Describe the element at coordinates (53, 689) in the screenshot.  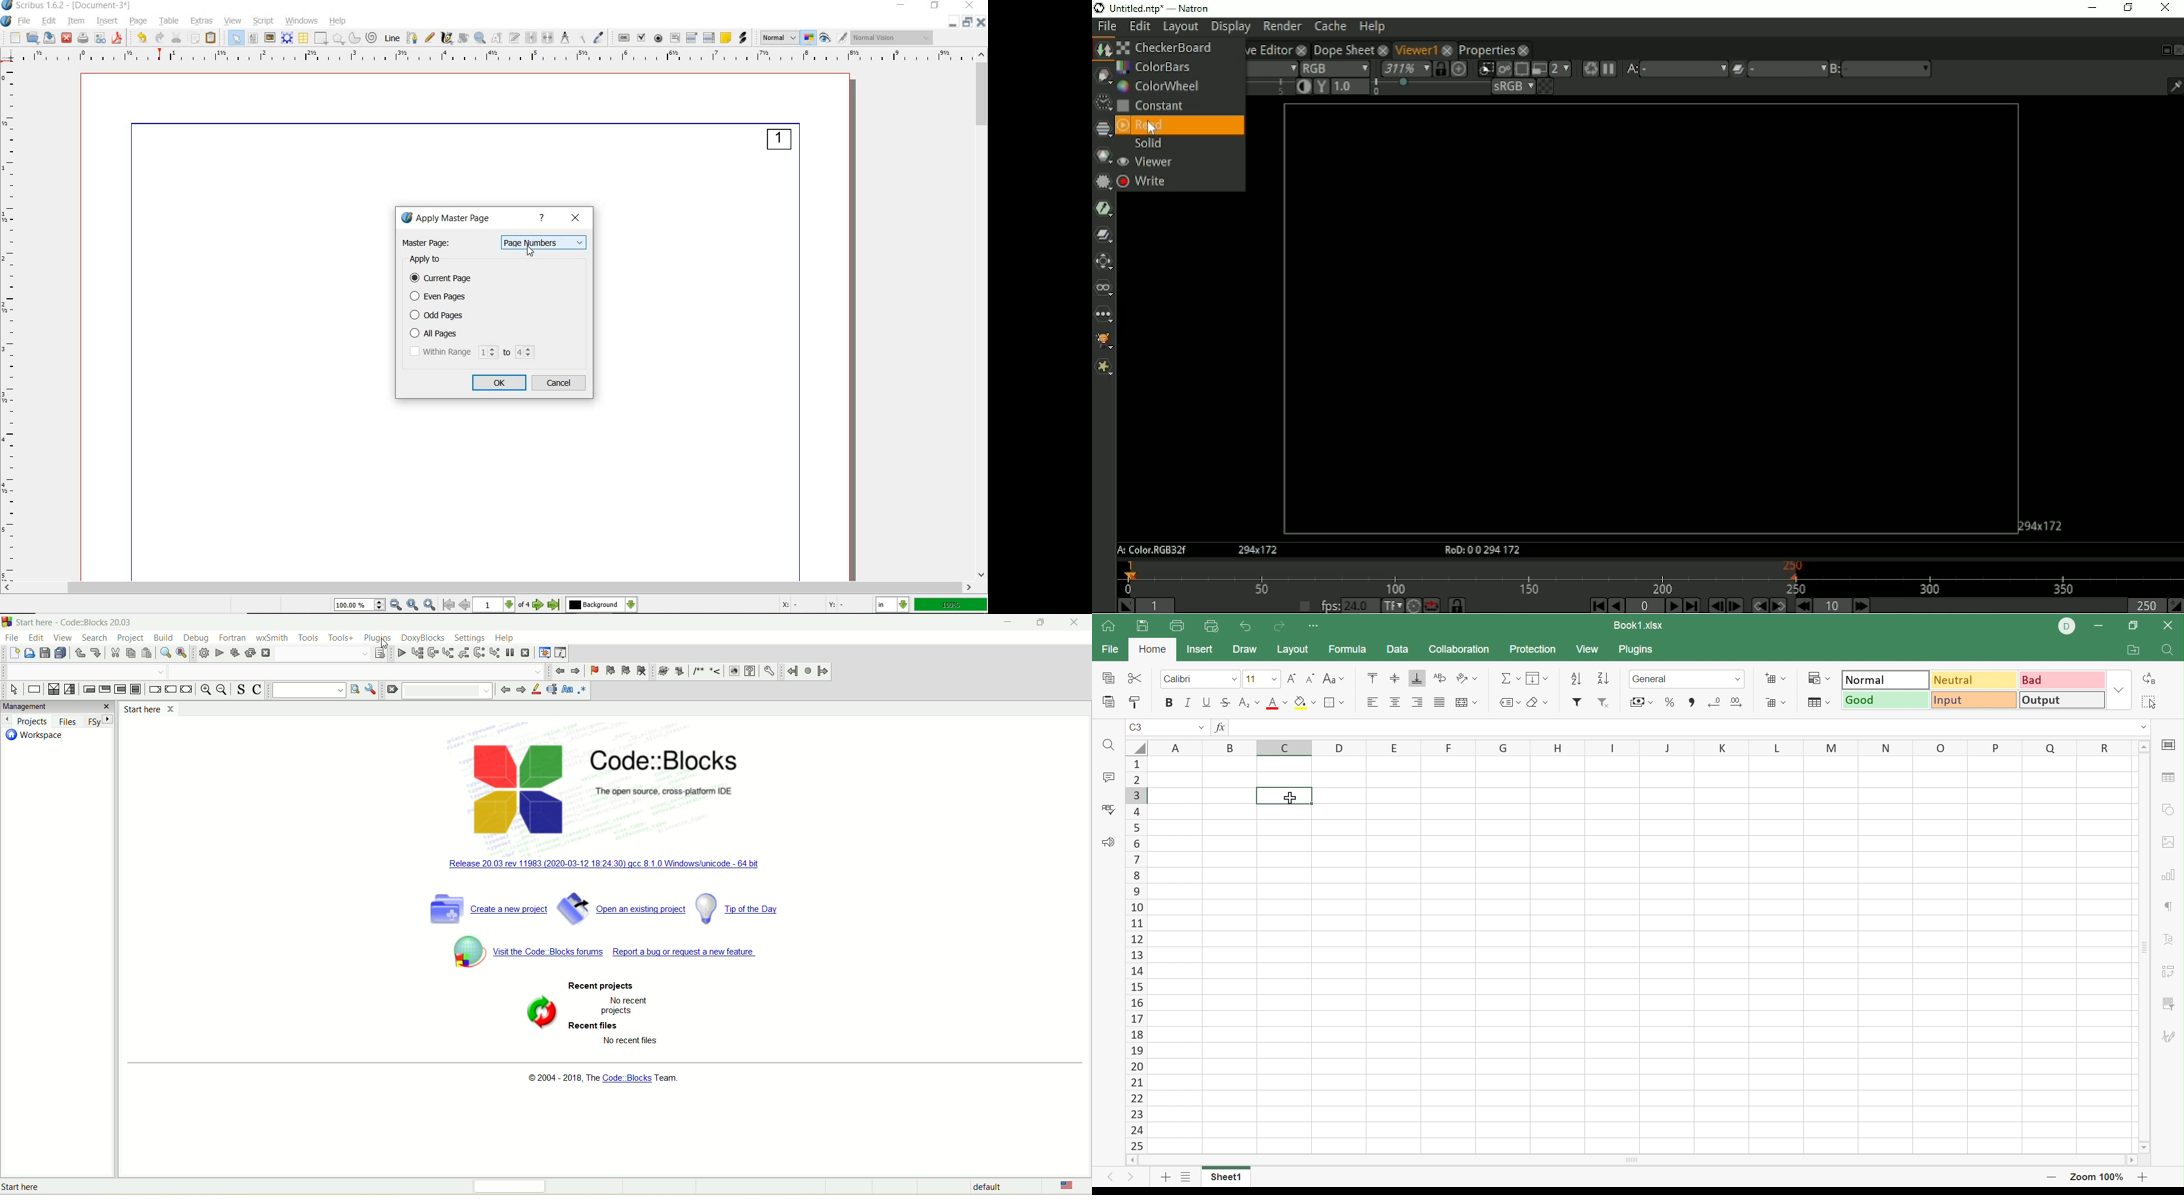
I see `decision` at that location.